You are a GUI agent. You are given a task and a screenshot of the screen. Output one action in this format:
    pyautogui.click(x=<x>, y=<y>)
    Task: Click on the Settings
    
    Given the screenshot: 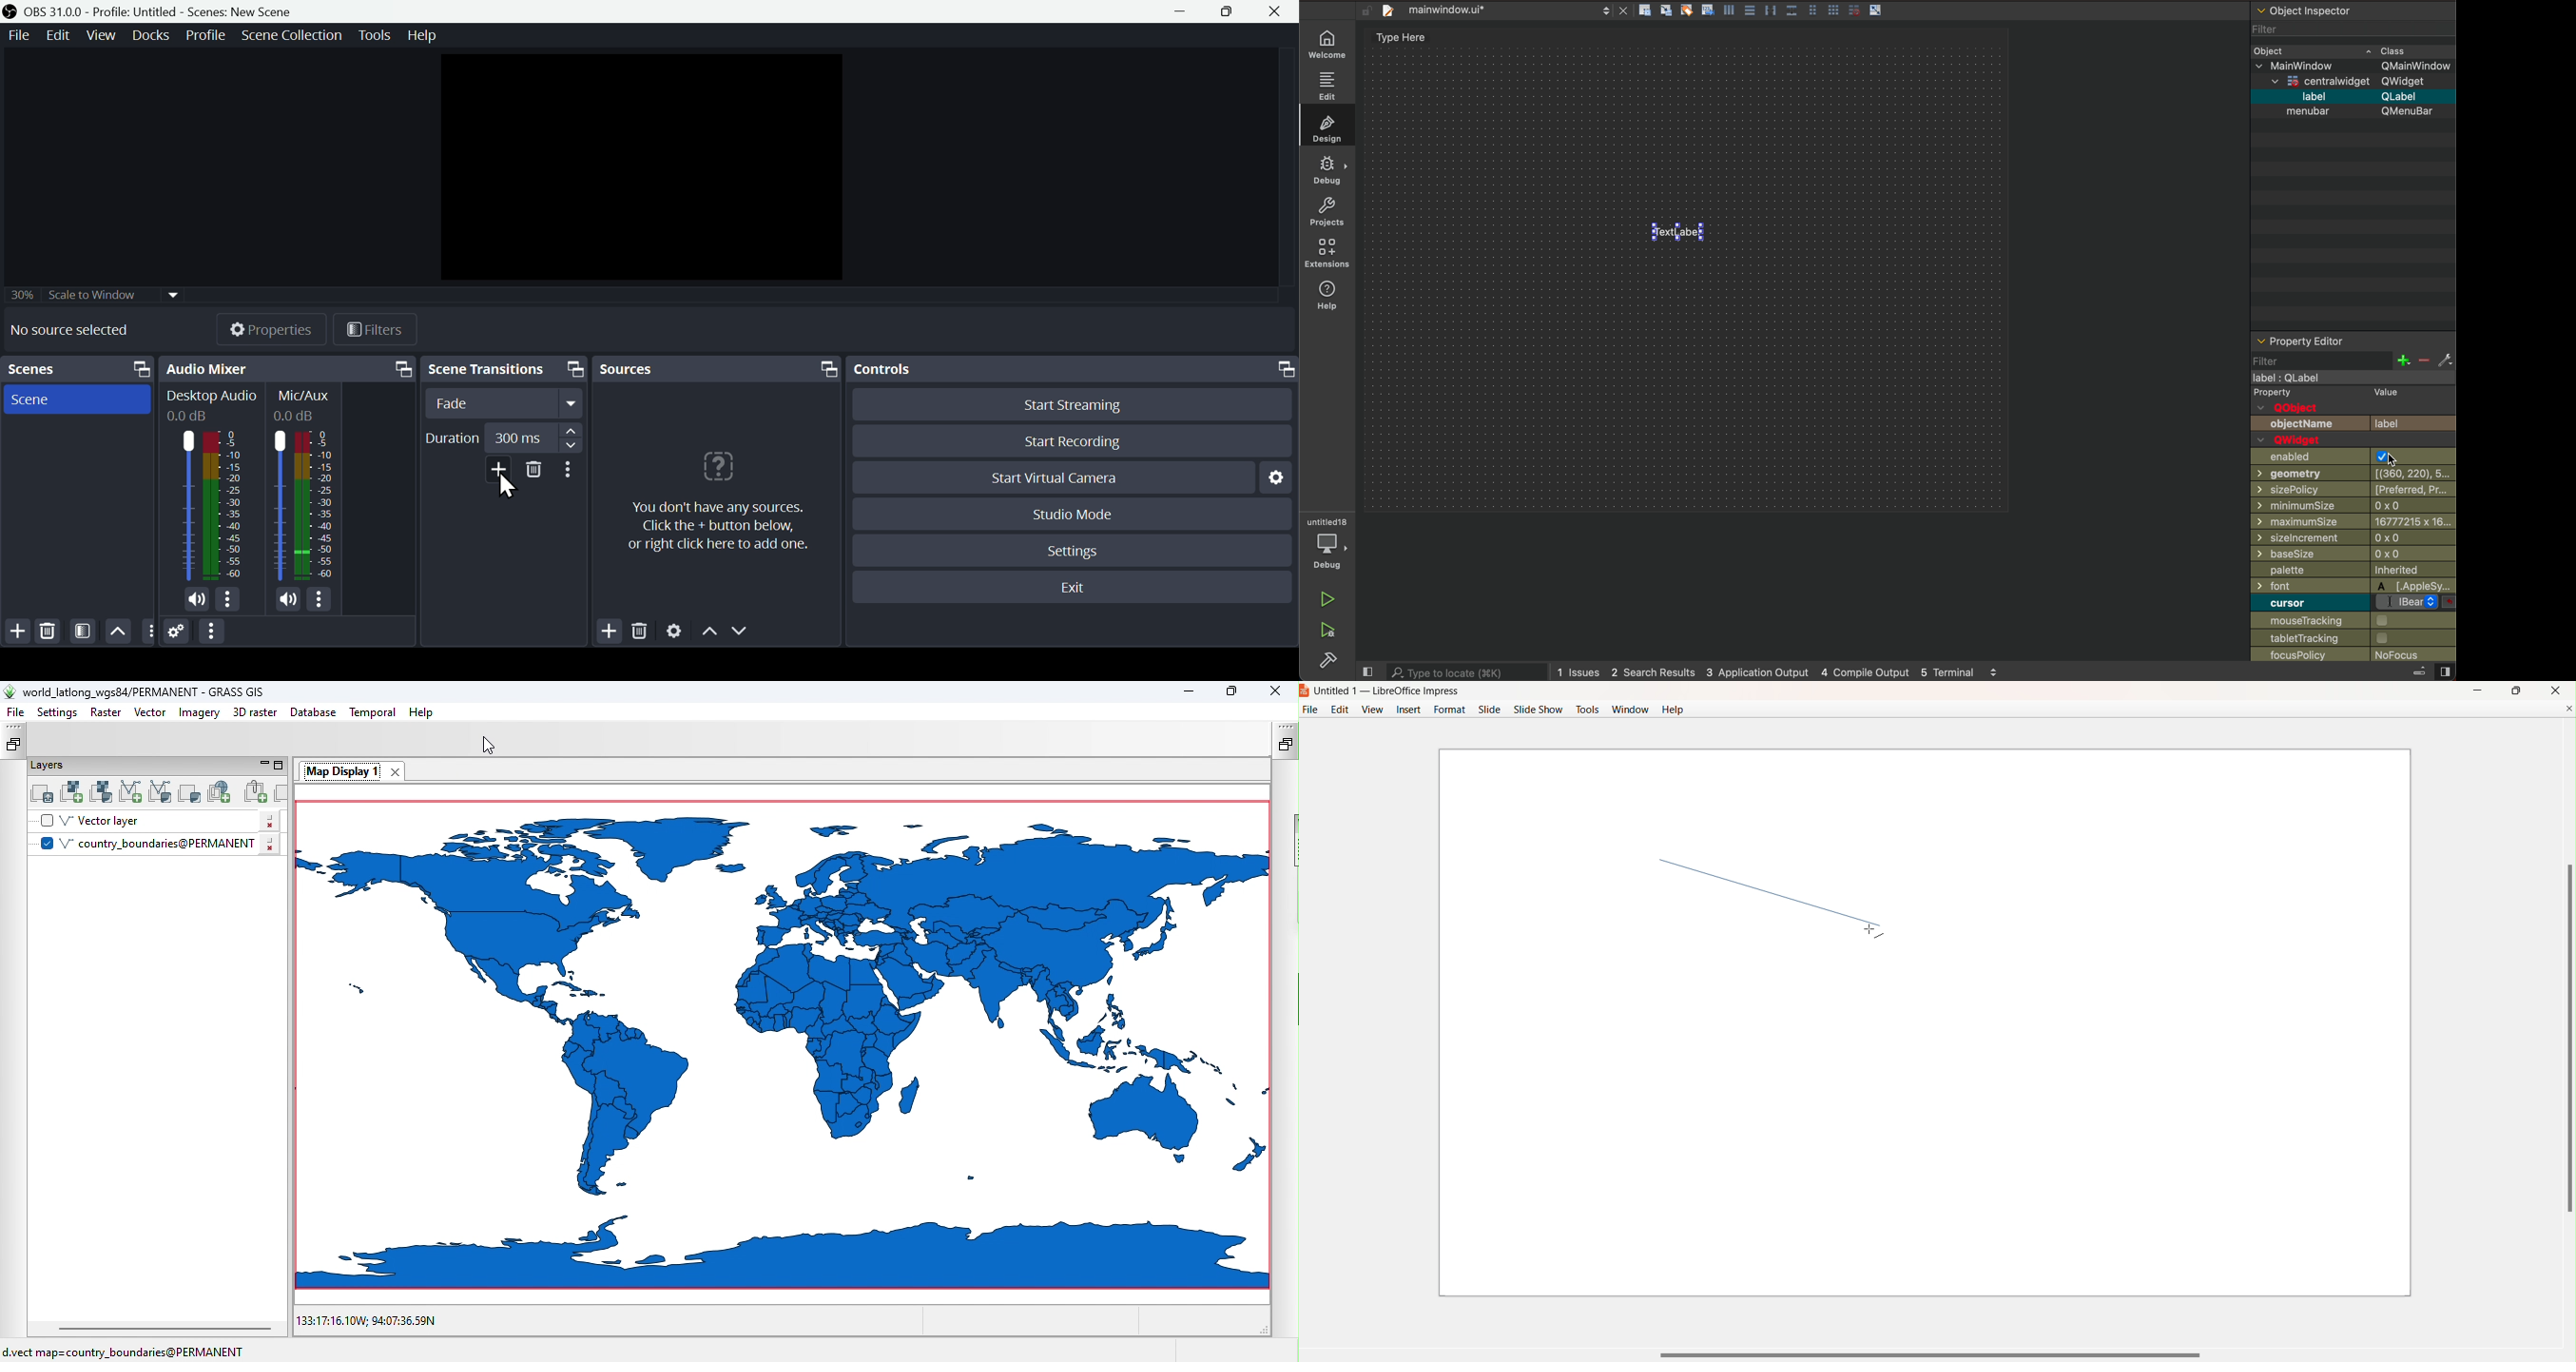 What is the action you would take?
    pyautogui.click(x=177, y=634)
    